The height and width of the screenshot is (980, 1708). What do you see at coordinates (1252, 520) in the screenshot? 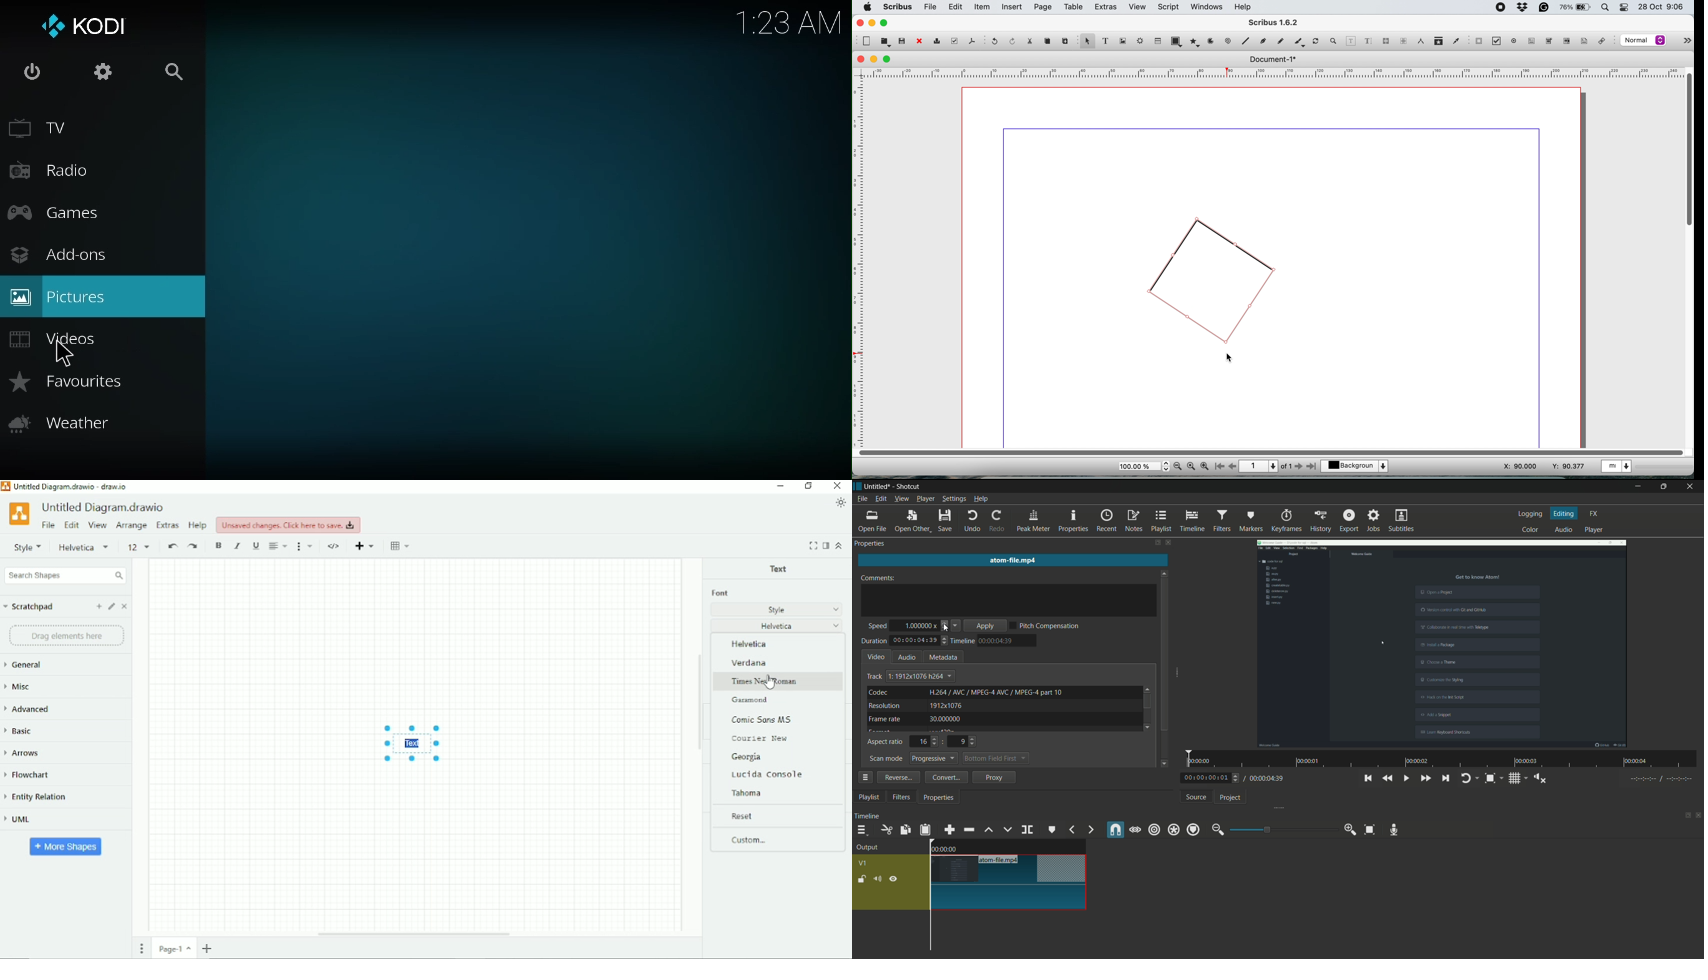
I see `markers` at bounding box center [1252, 520].